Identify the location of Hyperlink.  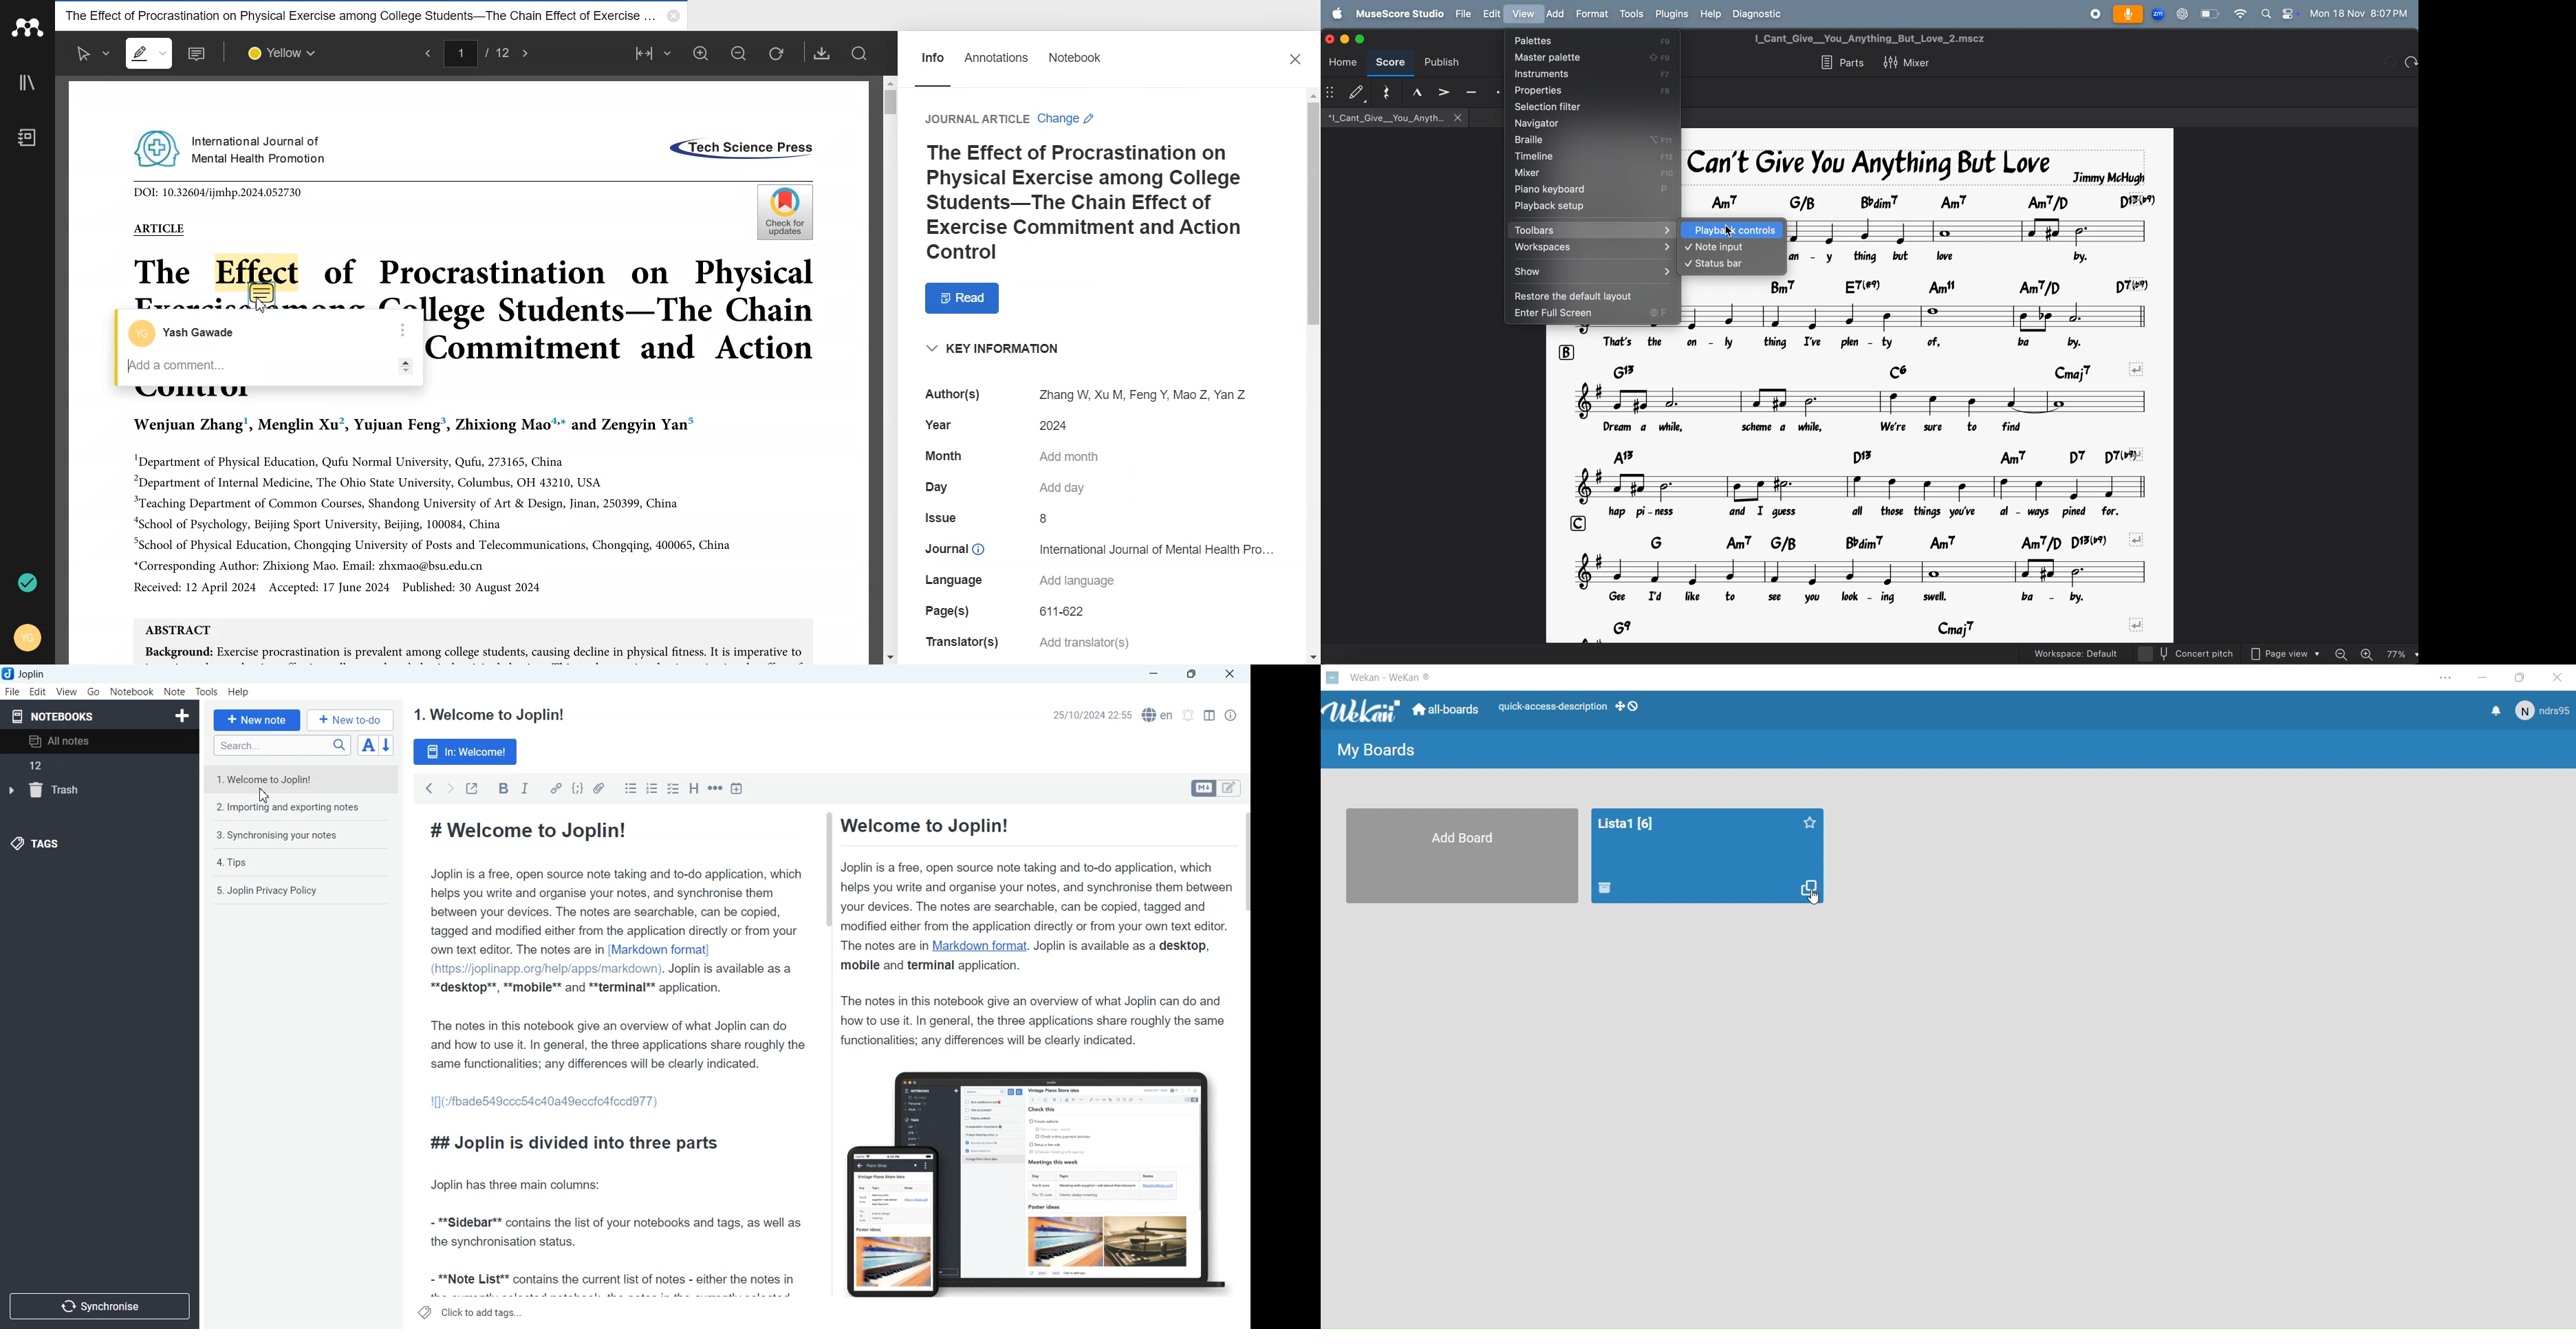
(556, 788).